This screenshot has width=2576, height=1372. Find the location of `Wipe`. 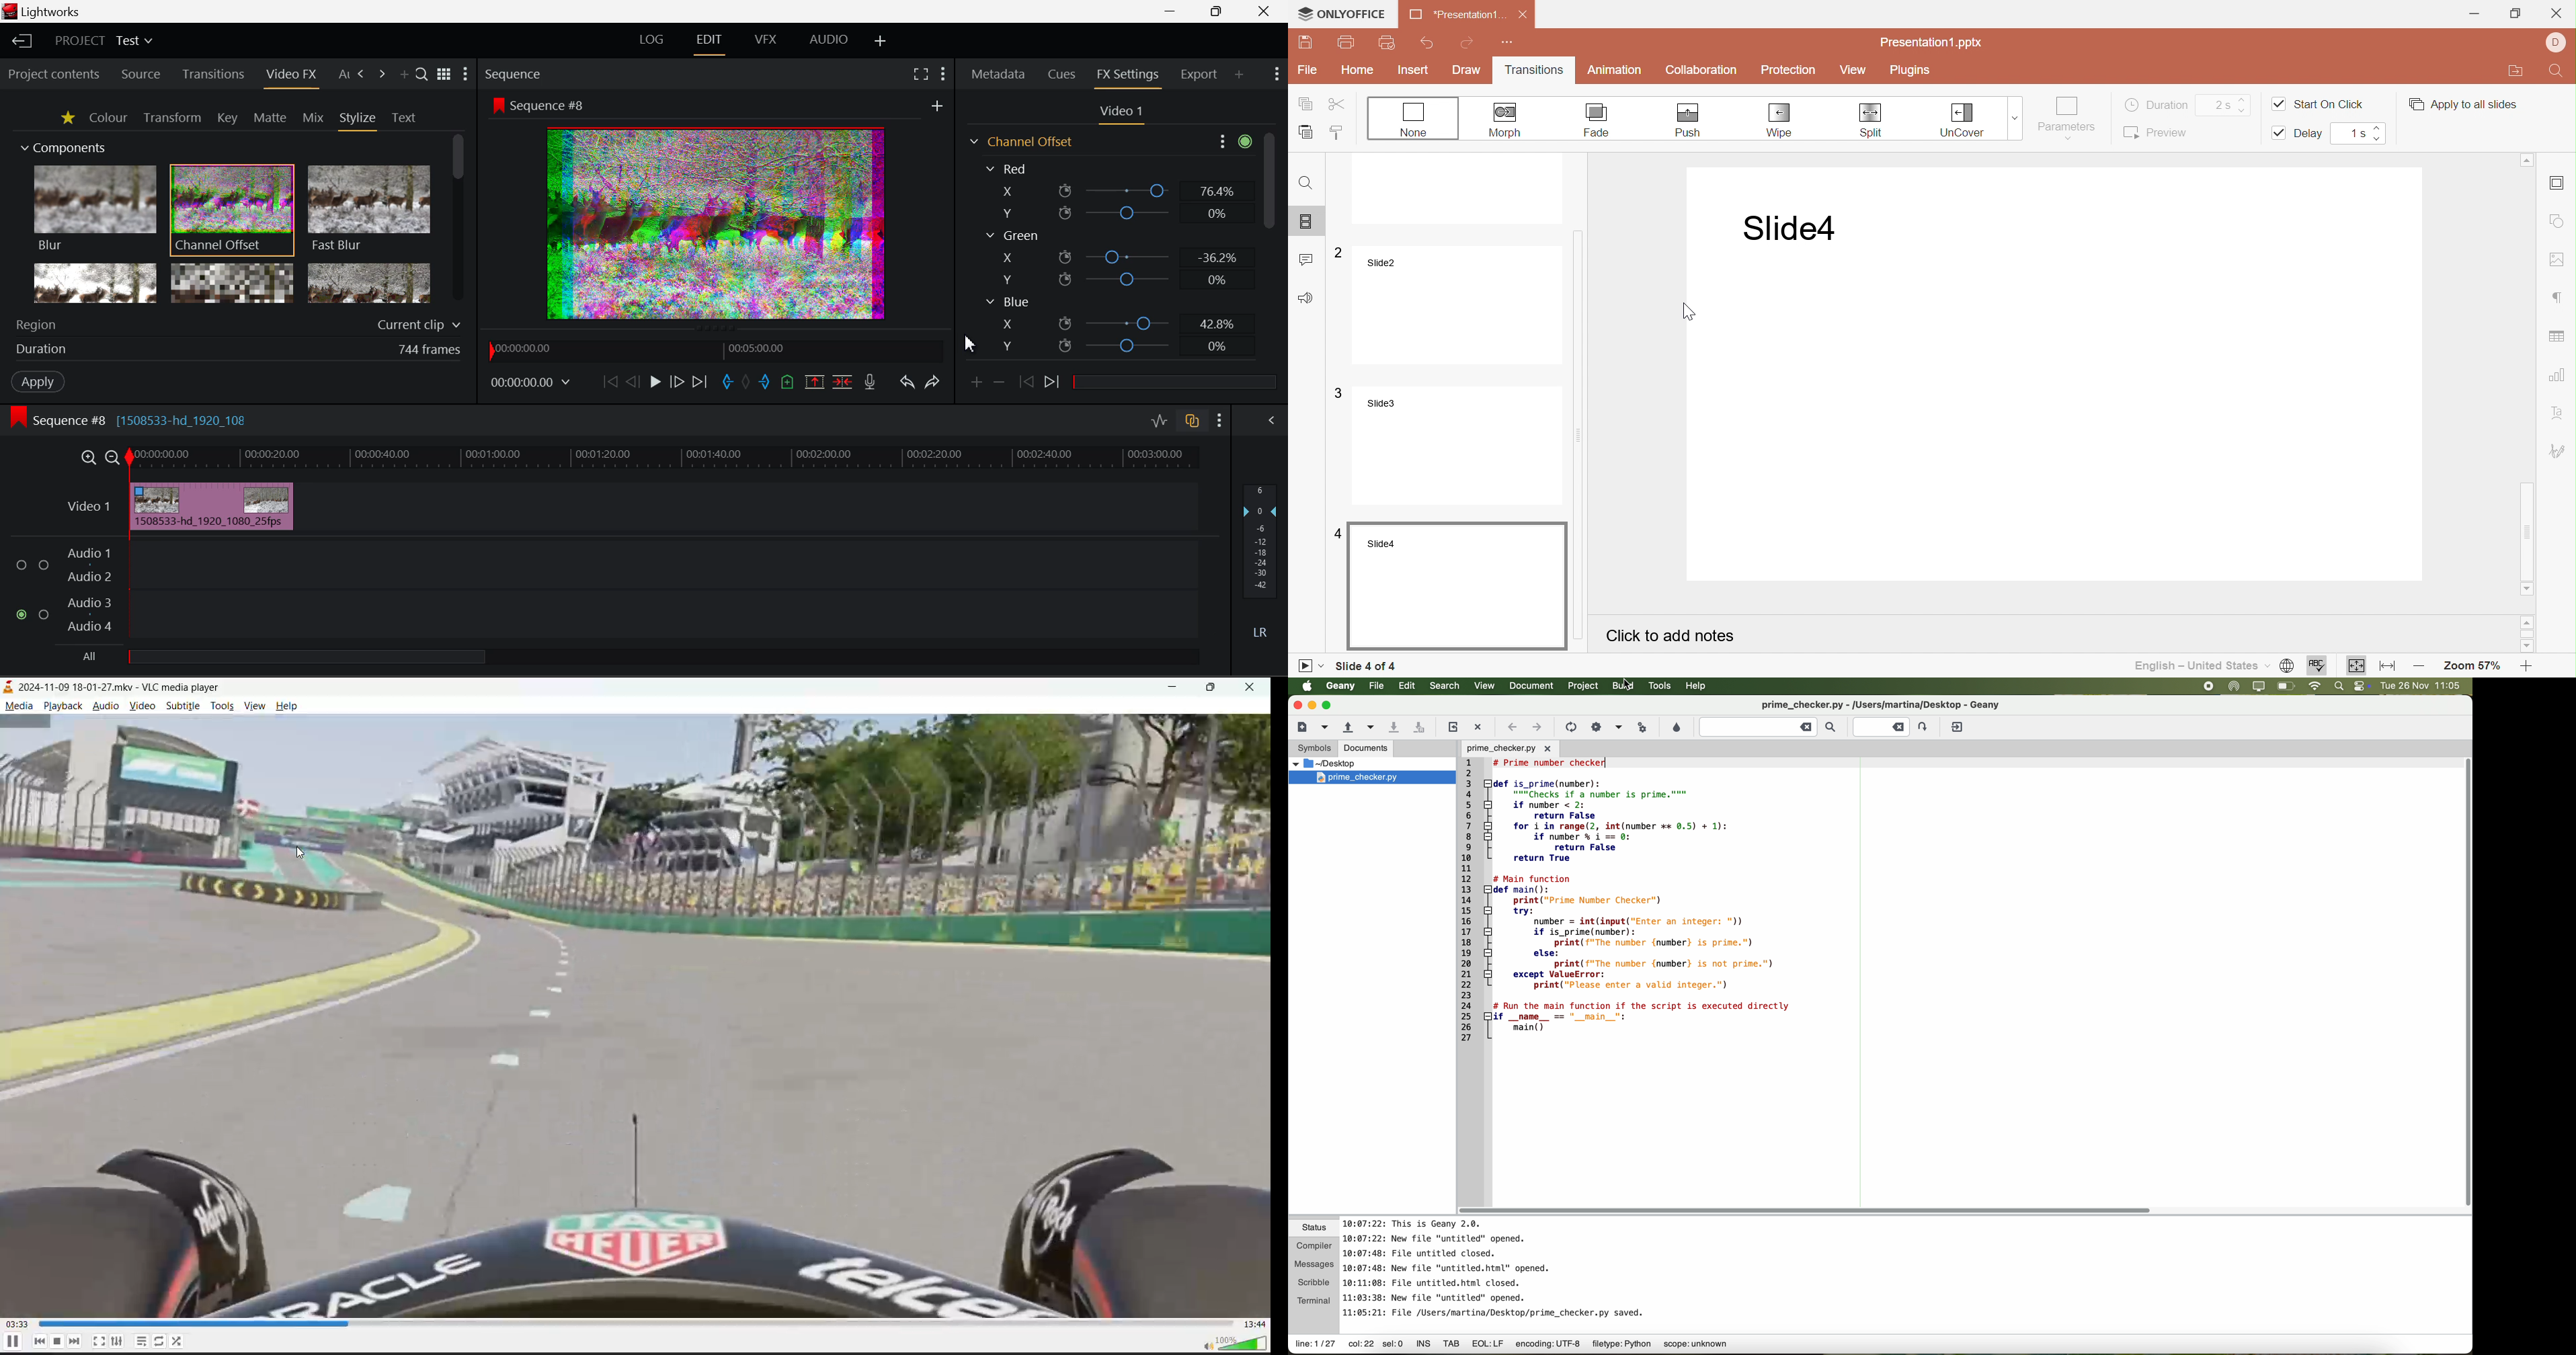

Wipe is located at coordinates (1779, 120).